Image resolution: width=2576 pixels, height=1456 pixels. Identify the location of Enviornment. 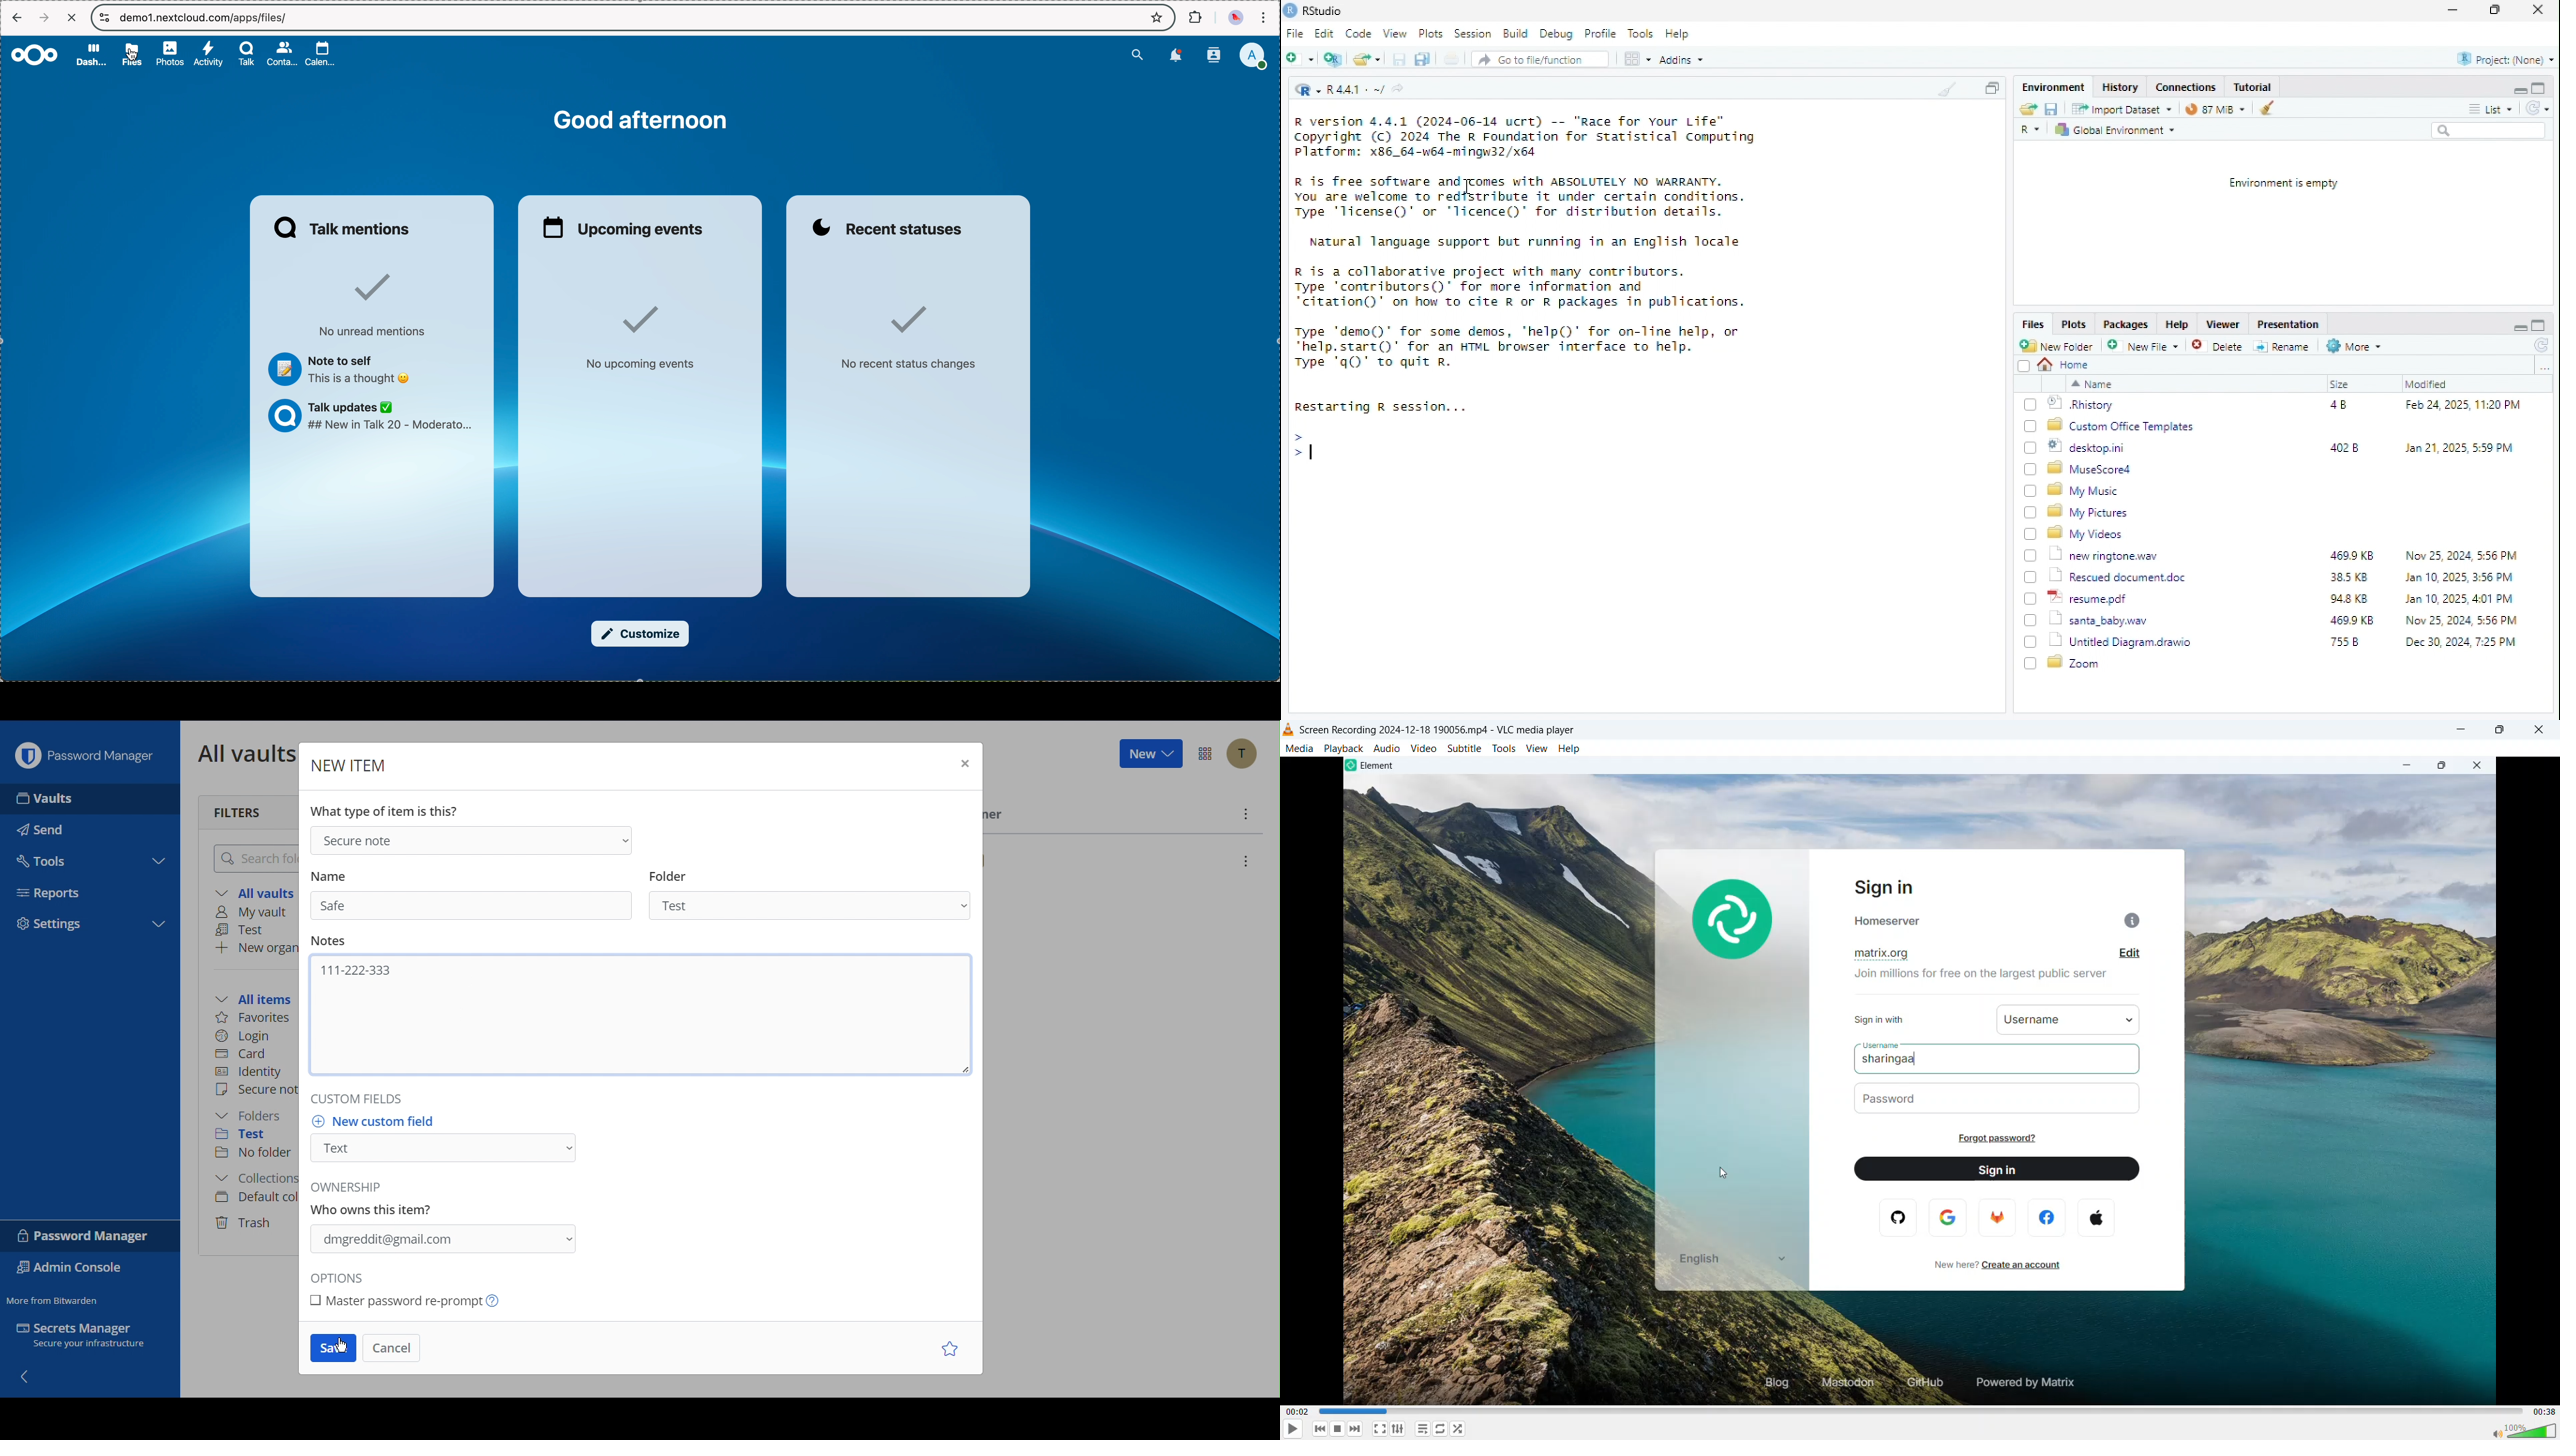
(2055, 87).